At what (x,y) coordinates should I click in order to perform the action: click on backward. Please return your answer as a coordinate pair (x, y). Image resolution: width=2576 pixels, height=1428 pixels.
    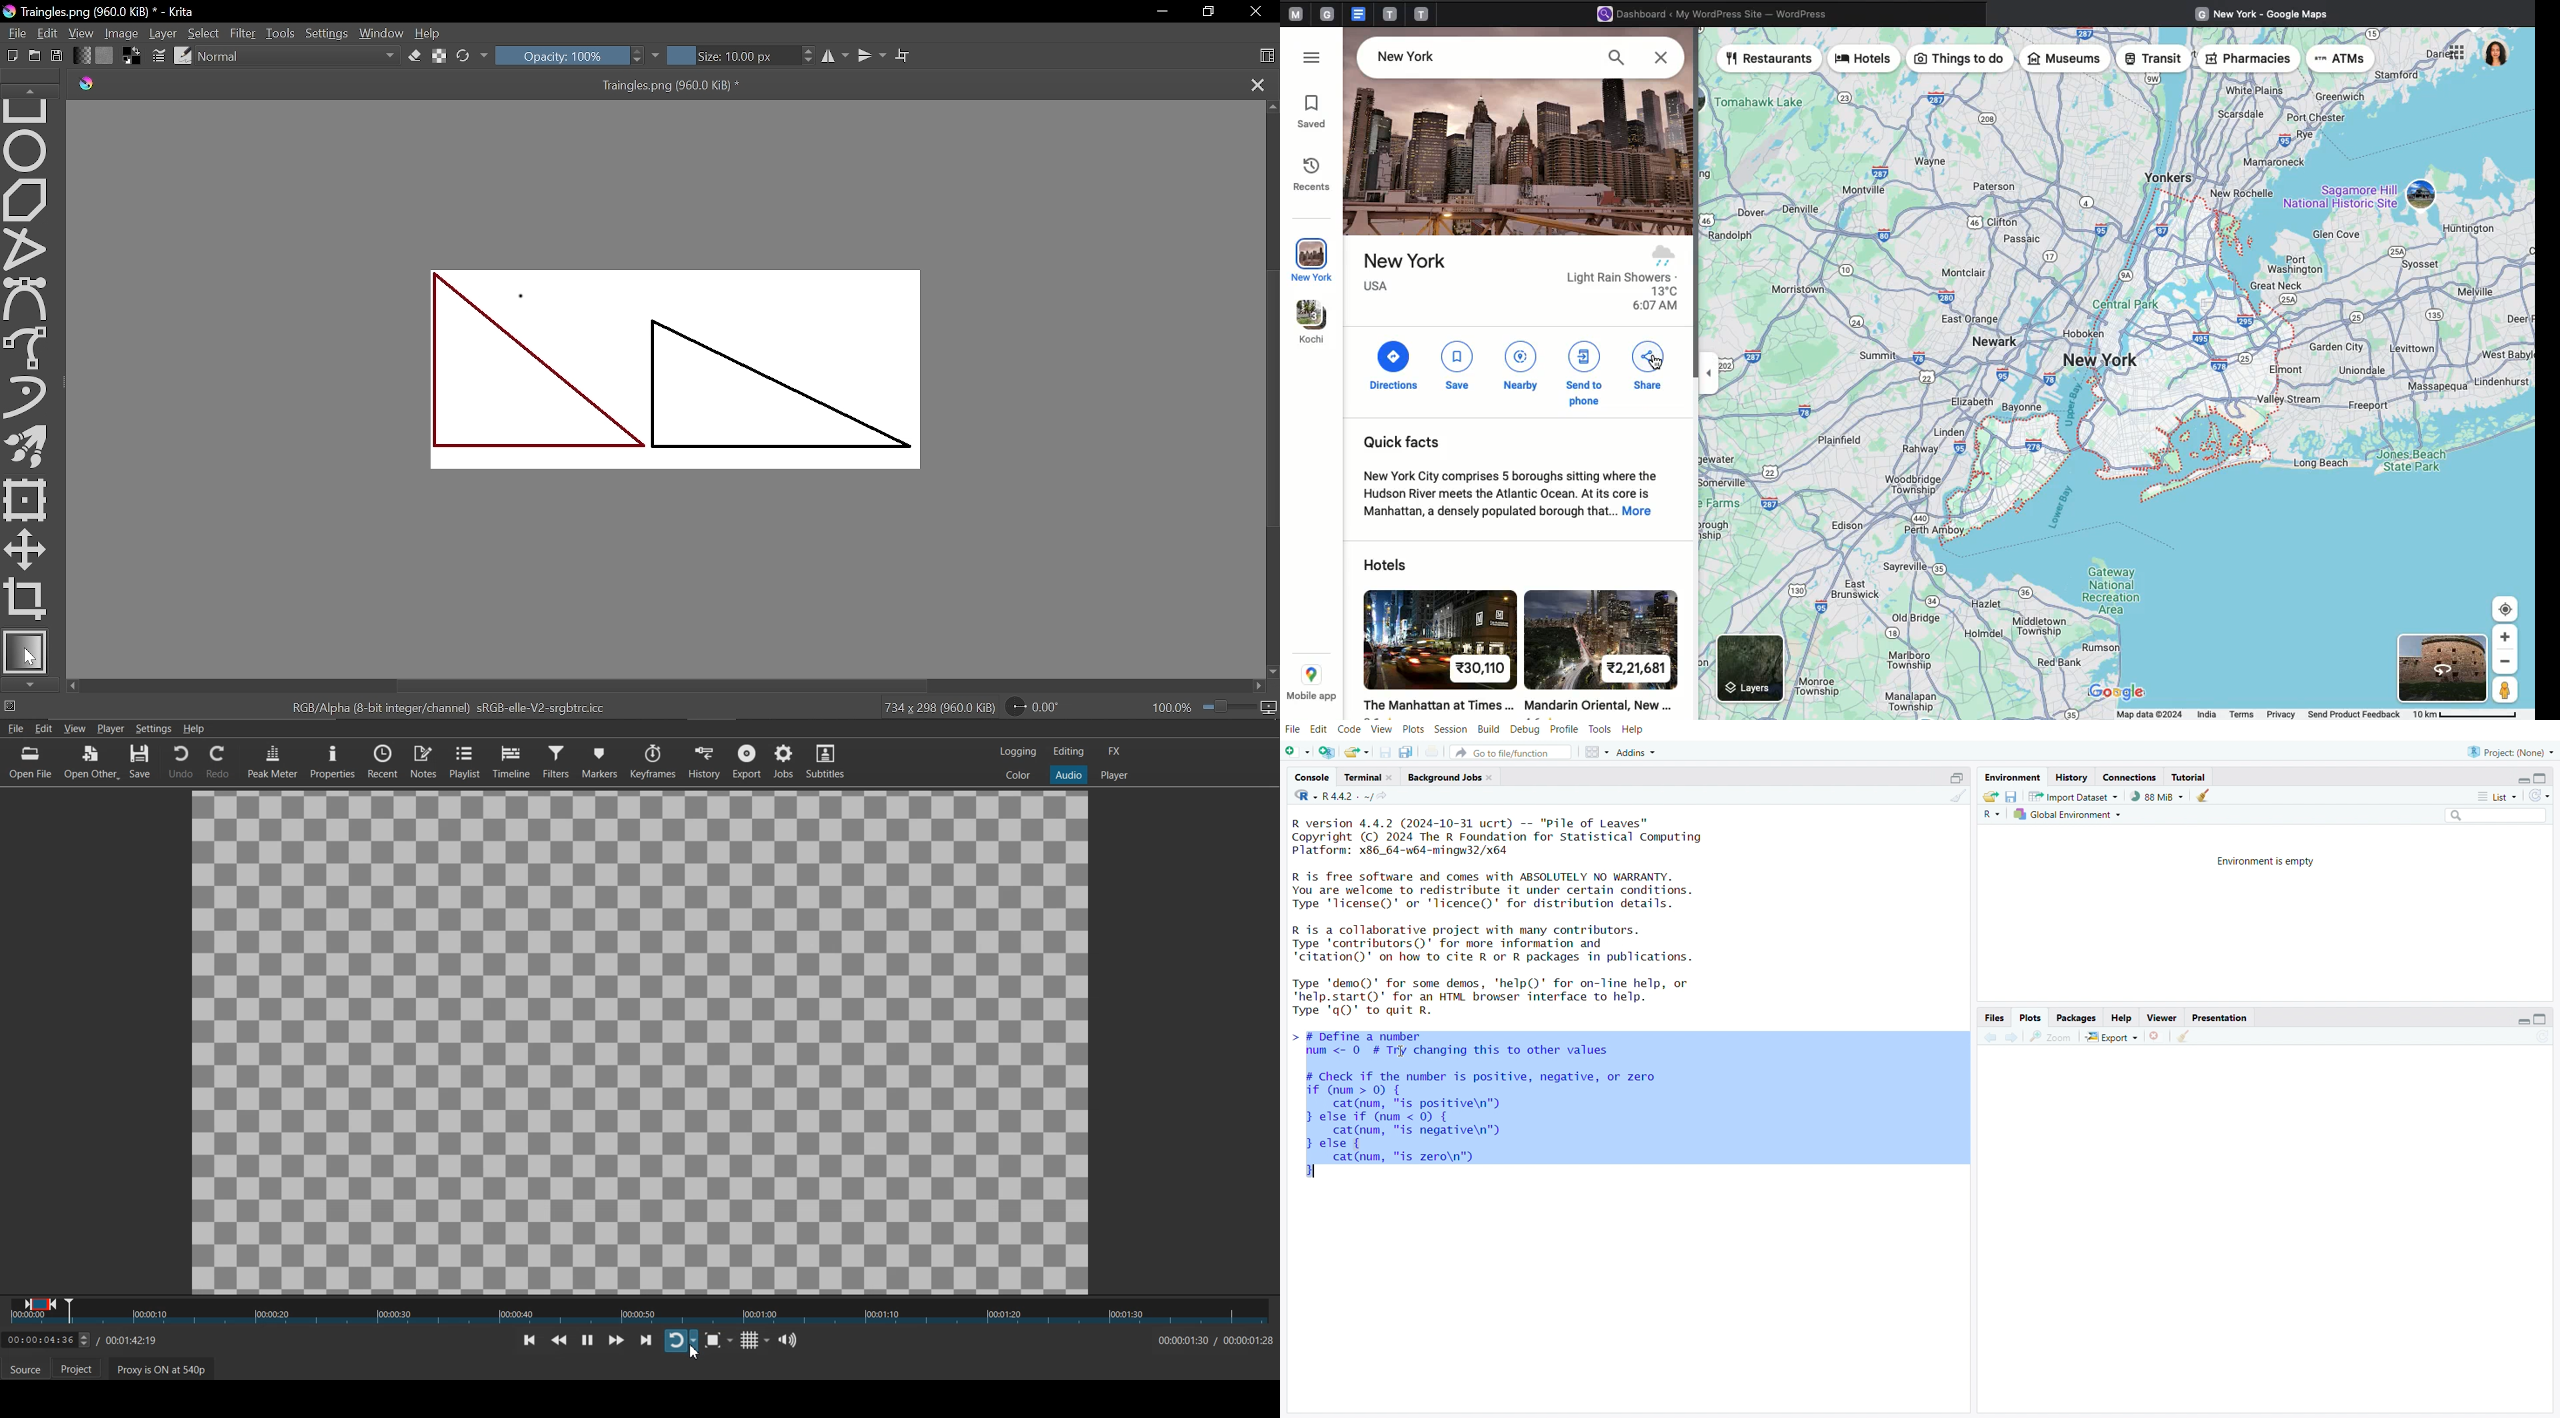
    Looking at the image, I should click on (1990, 1037).